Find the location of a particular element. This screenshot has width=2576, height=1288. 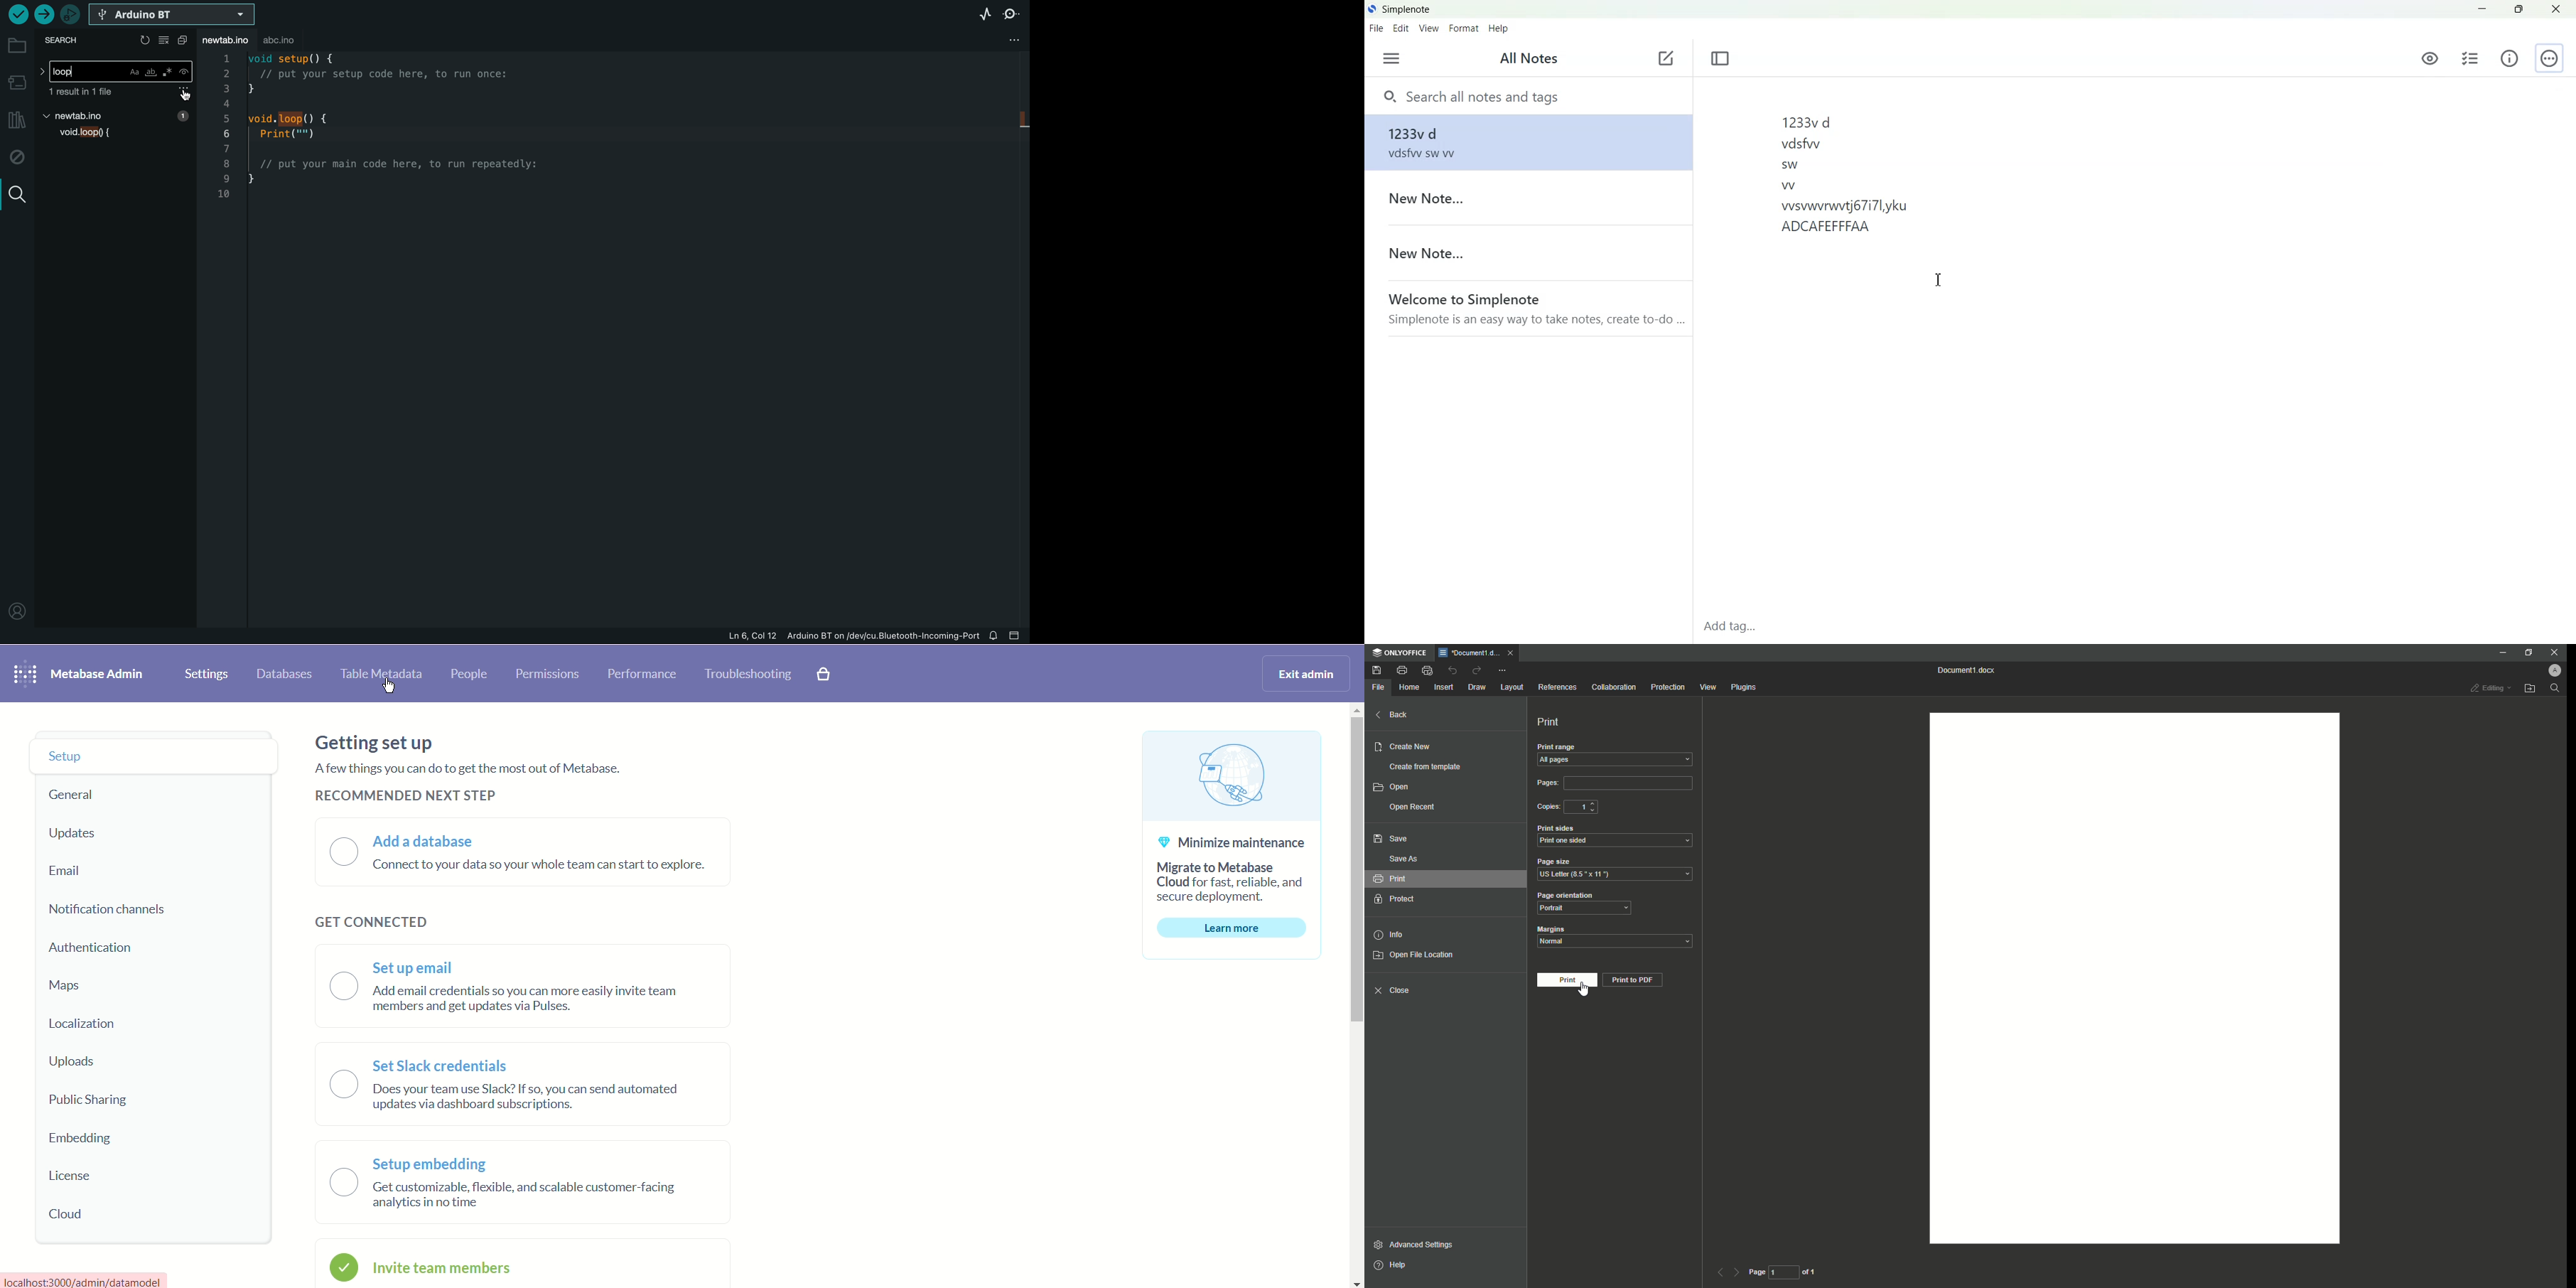

File is located at coordinates (1376, 28).